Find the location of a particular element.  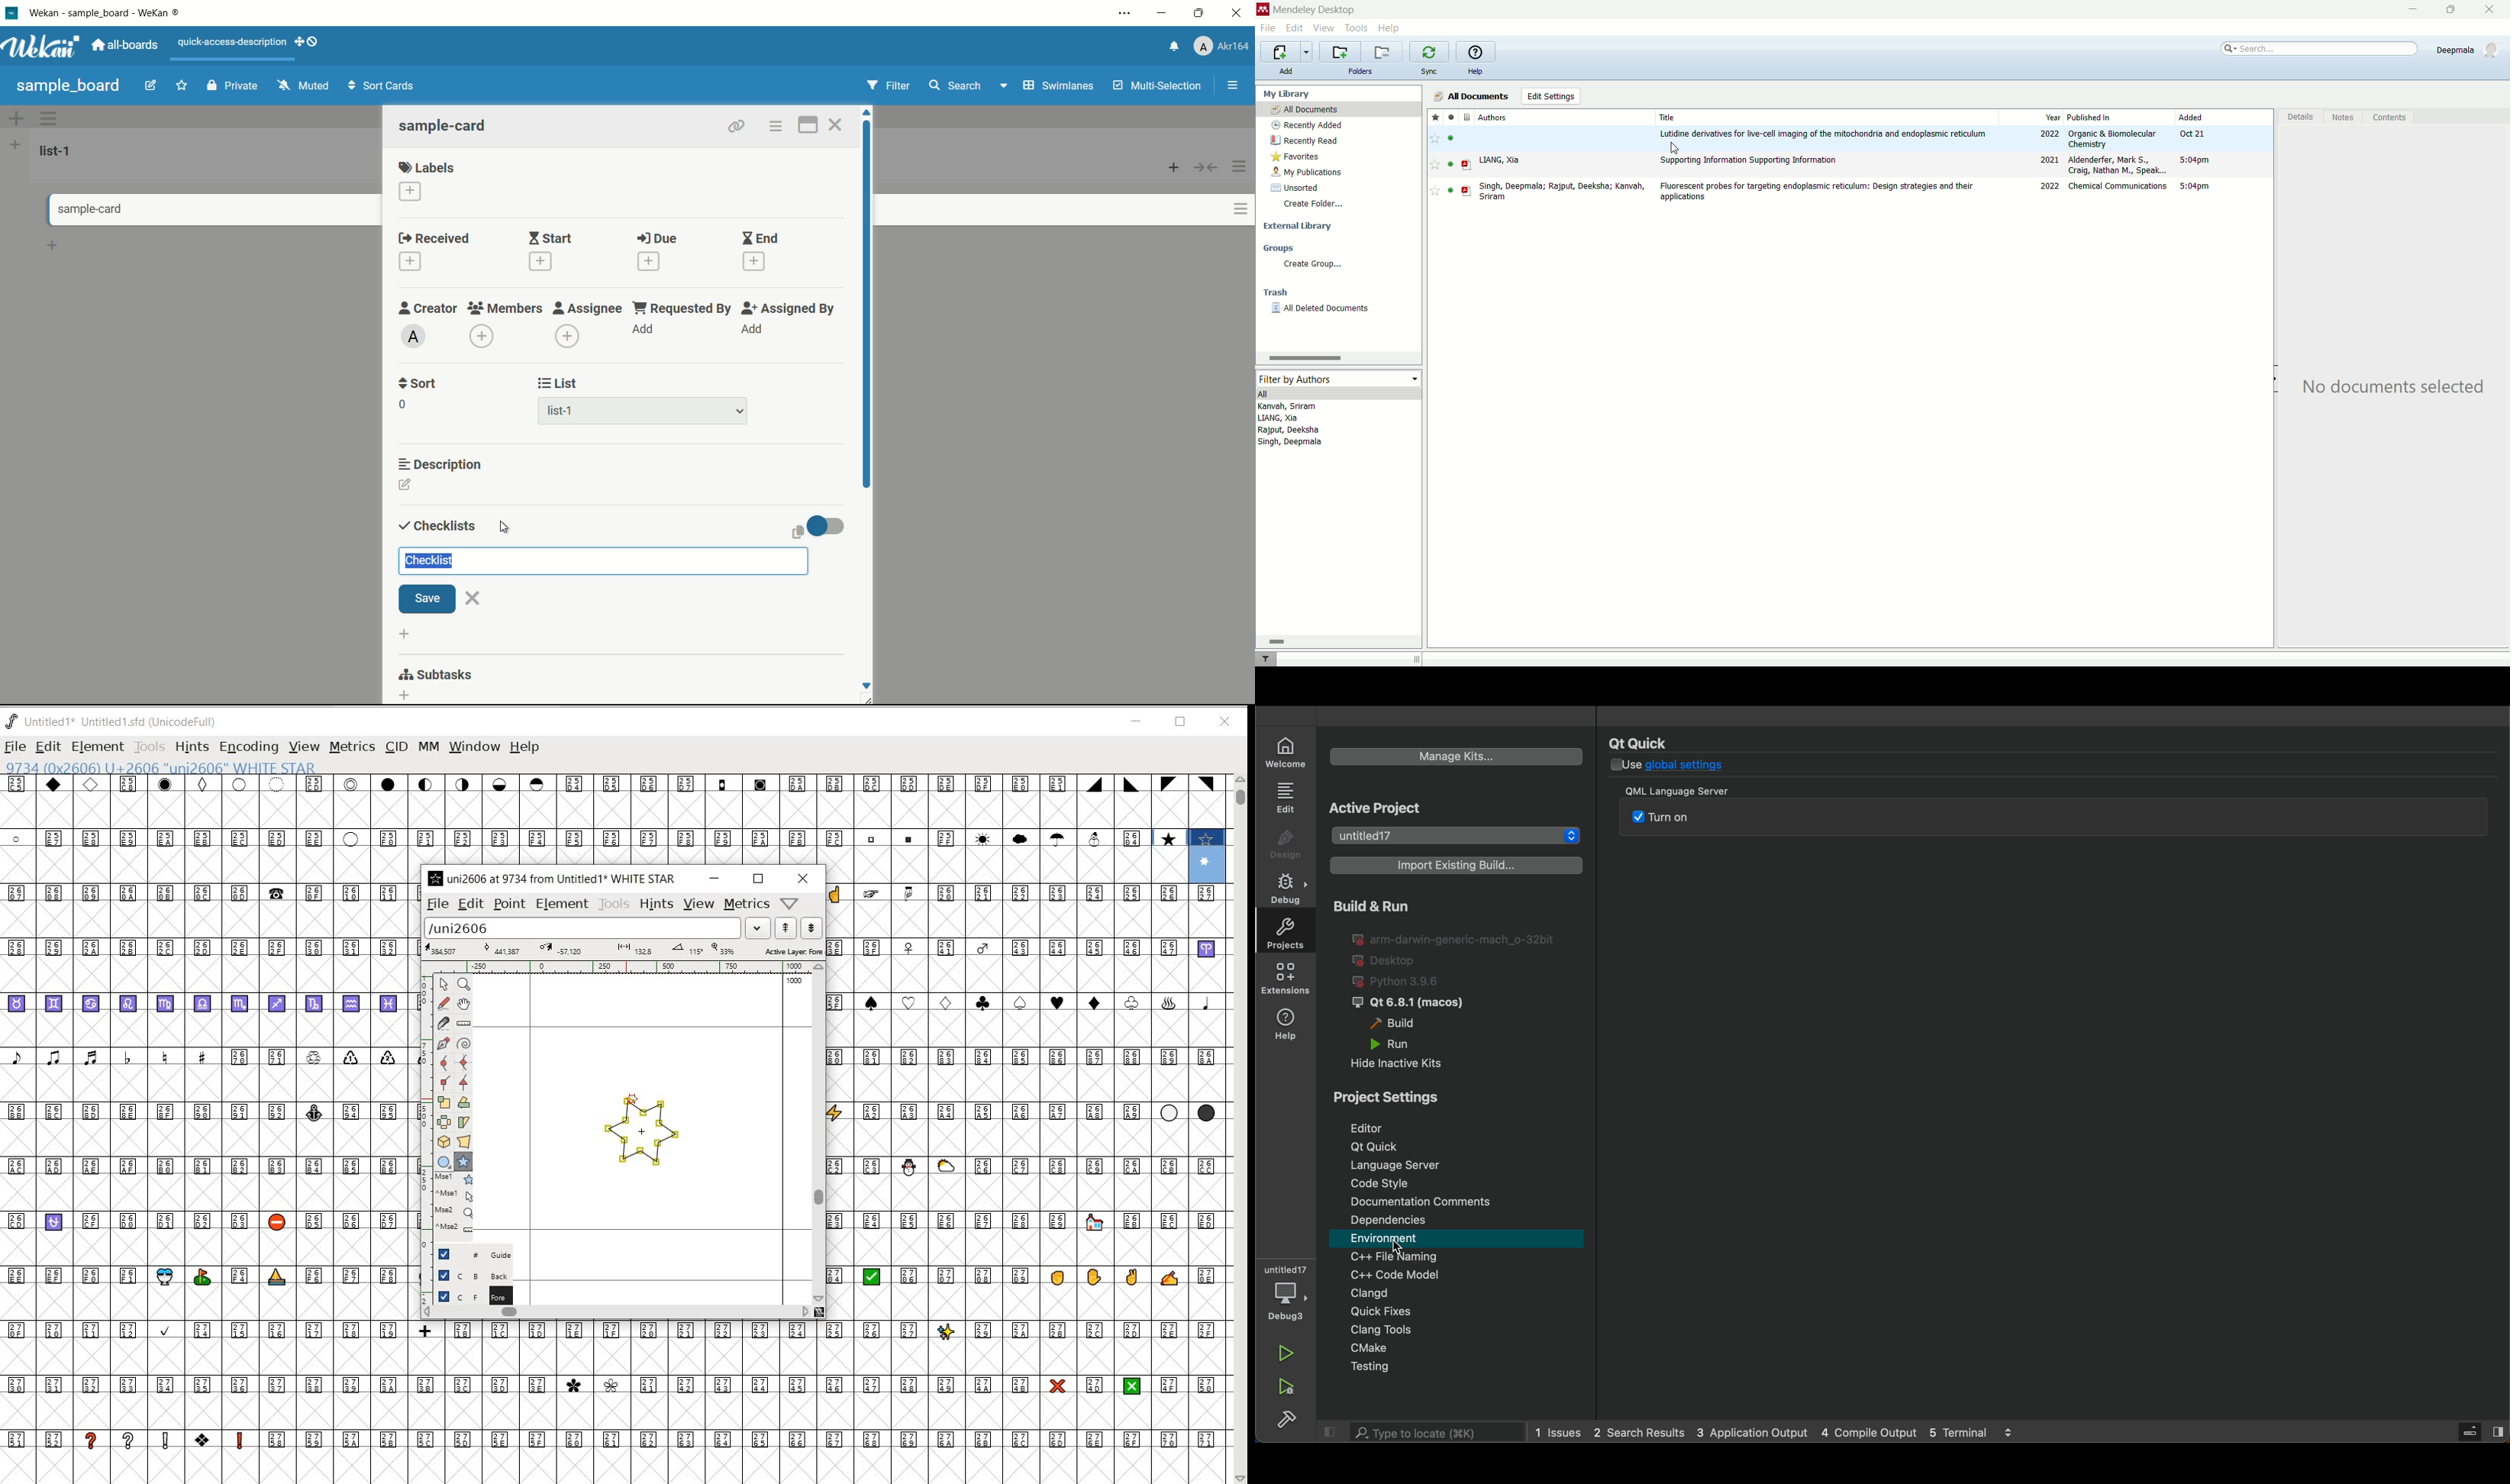

ROTATE THE SELECTION IN 3D is located at coordinates (446, 1142).